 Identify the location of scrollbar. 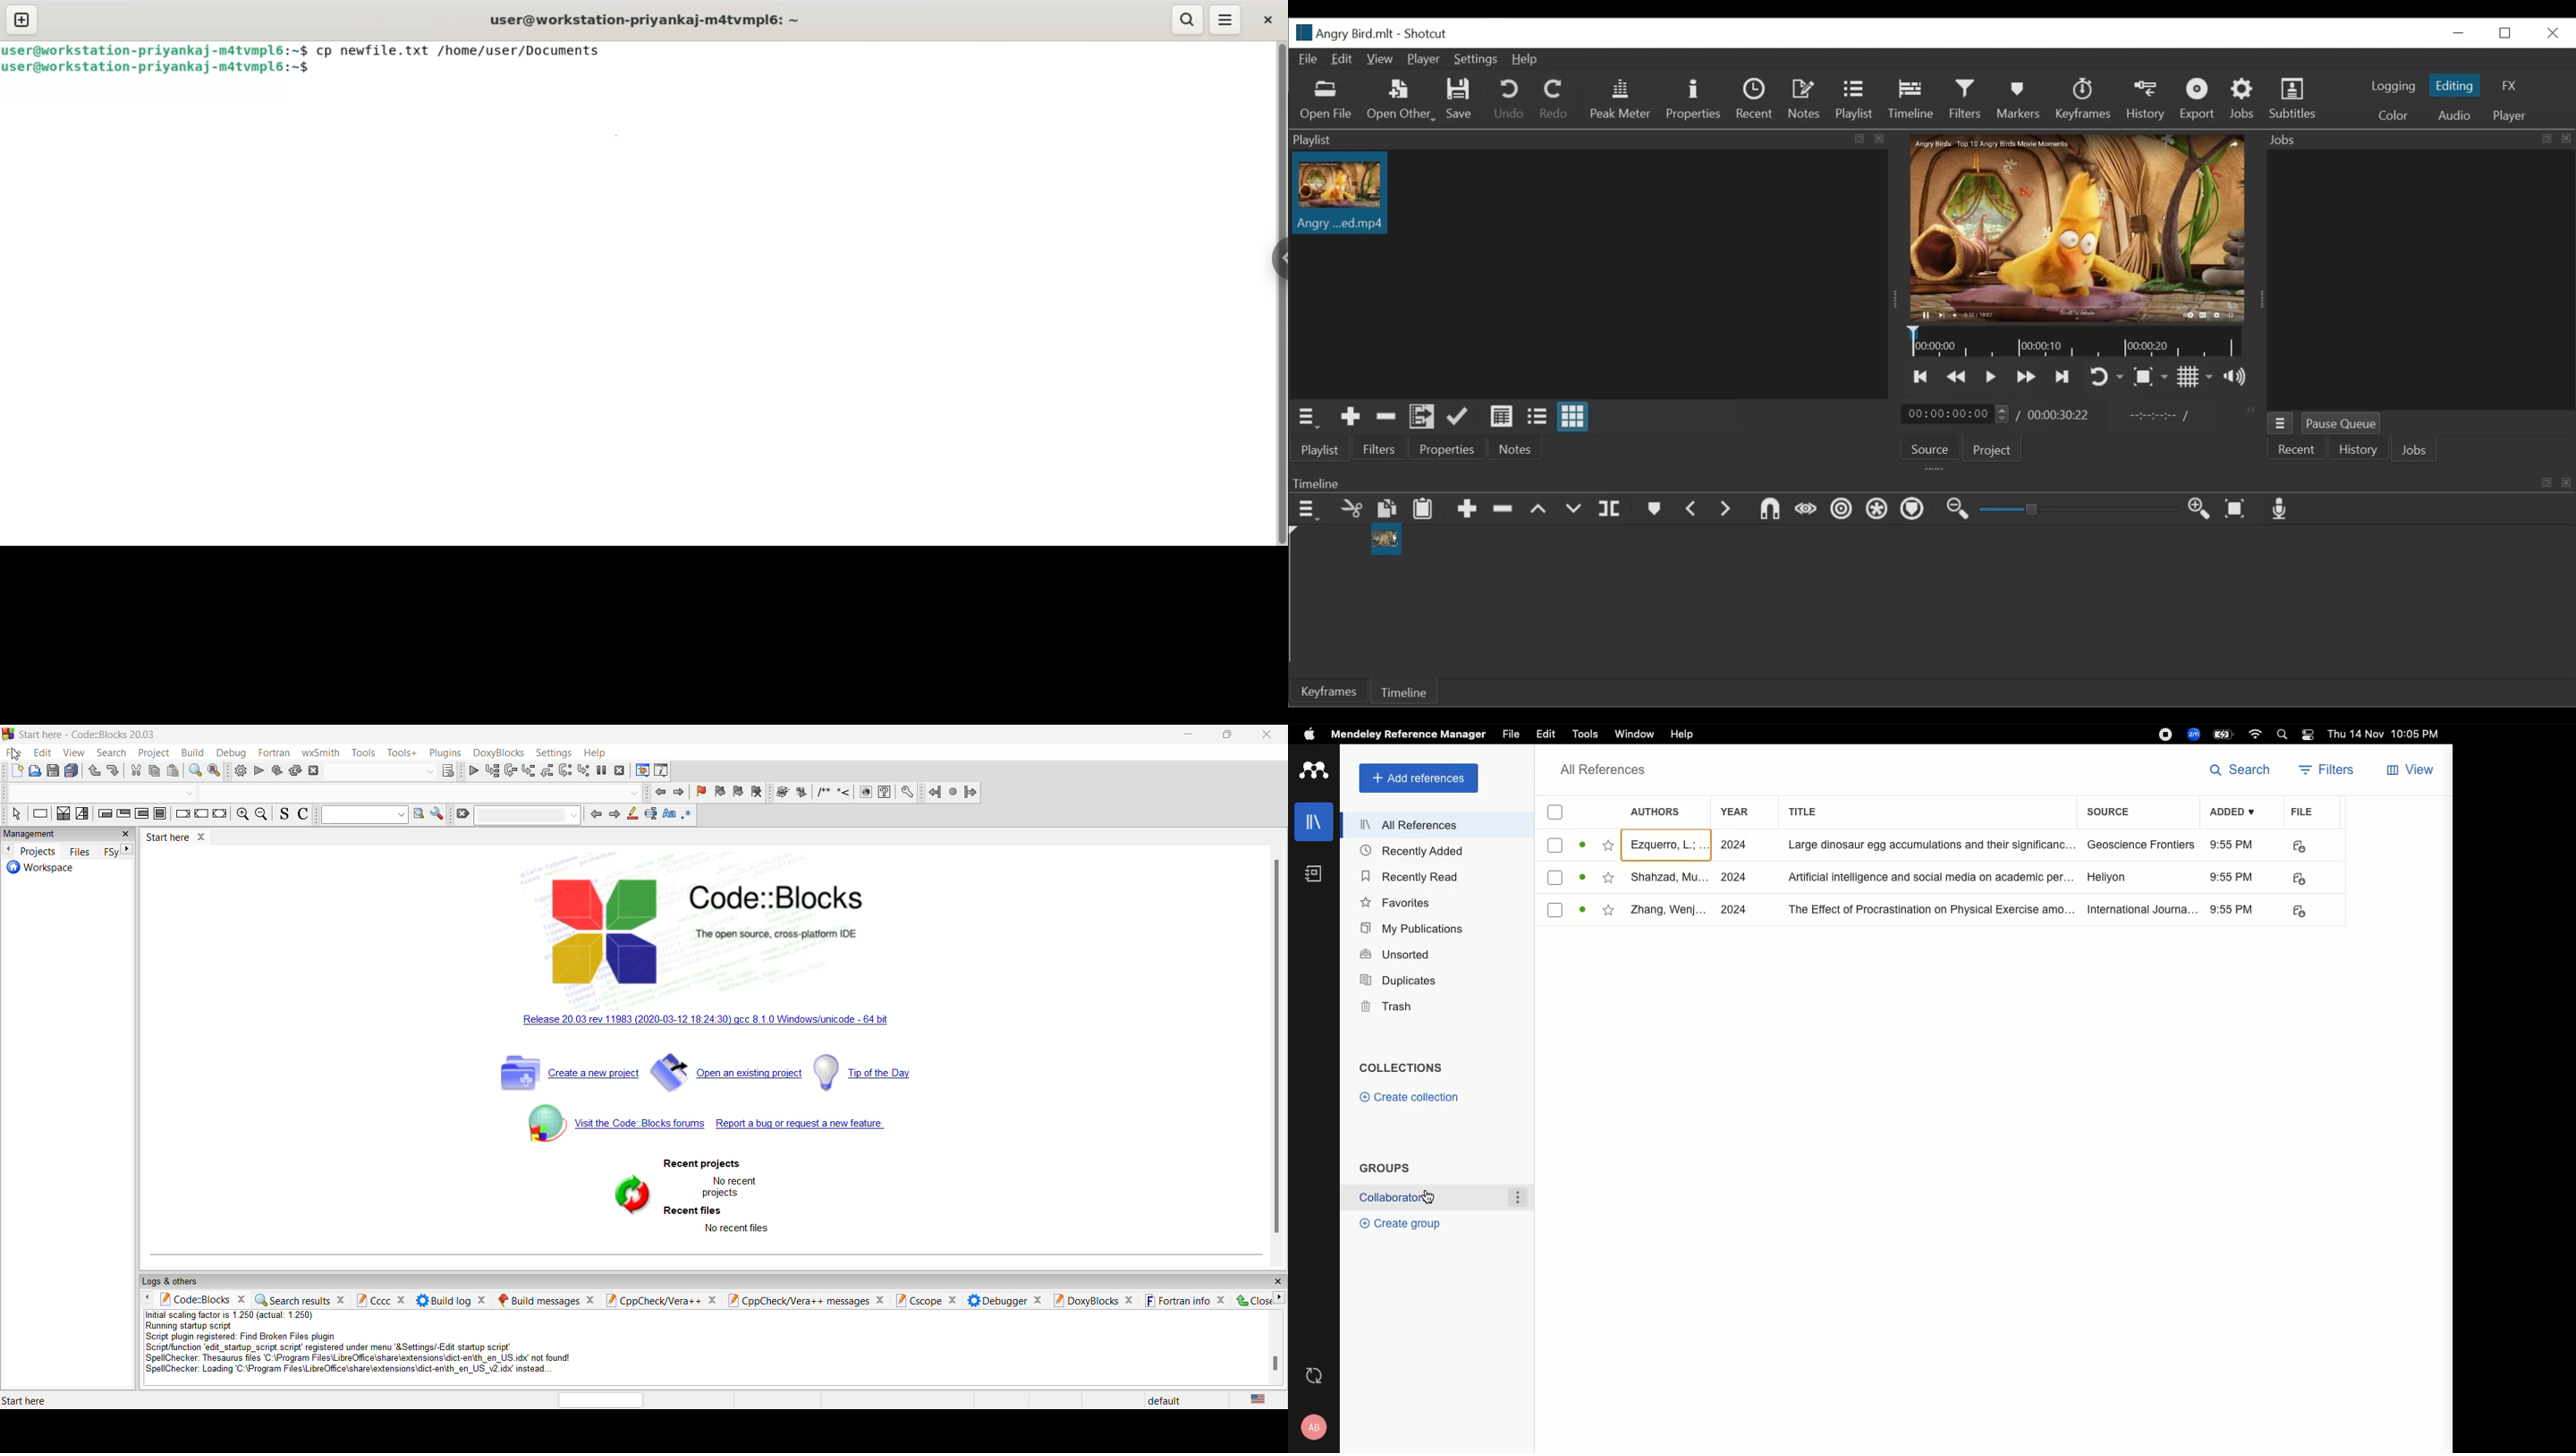
(1277, 1049).